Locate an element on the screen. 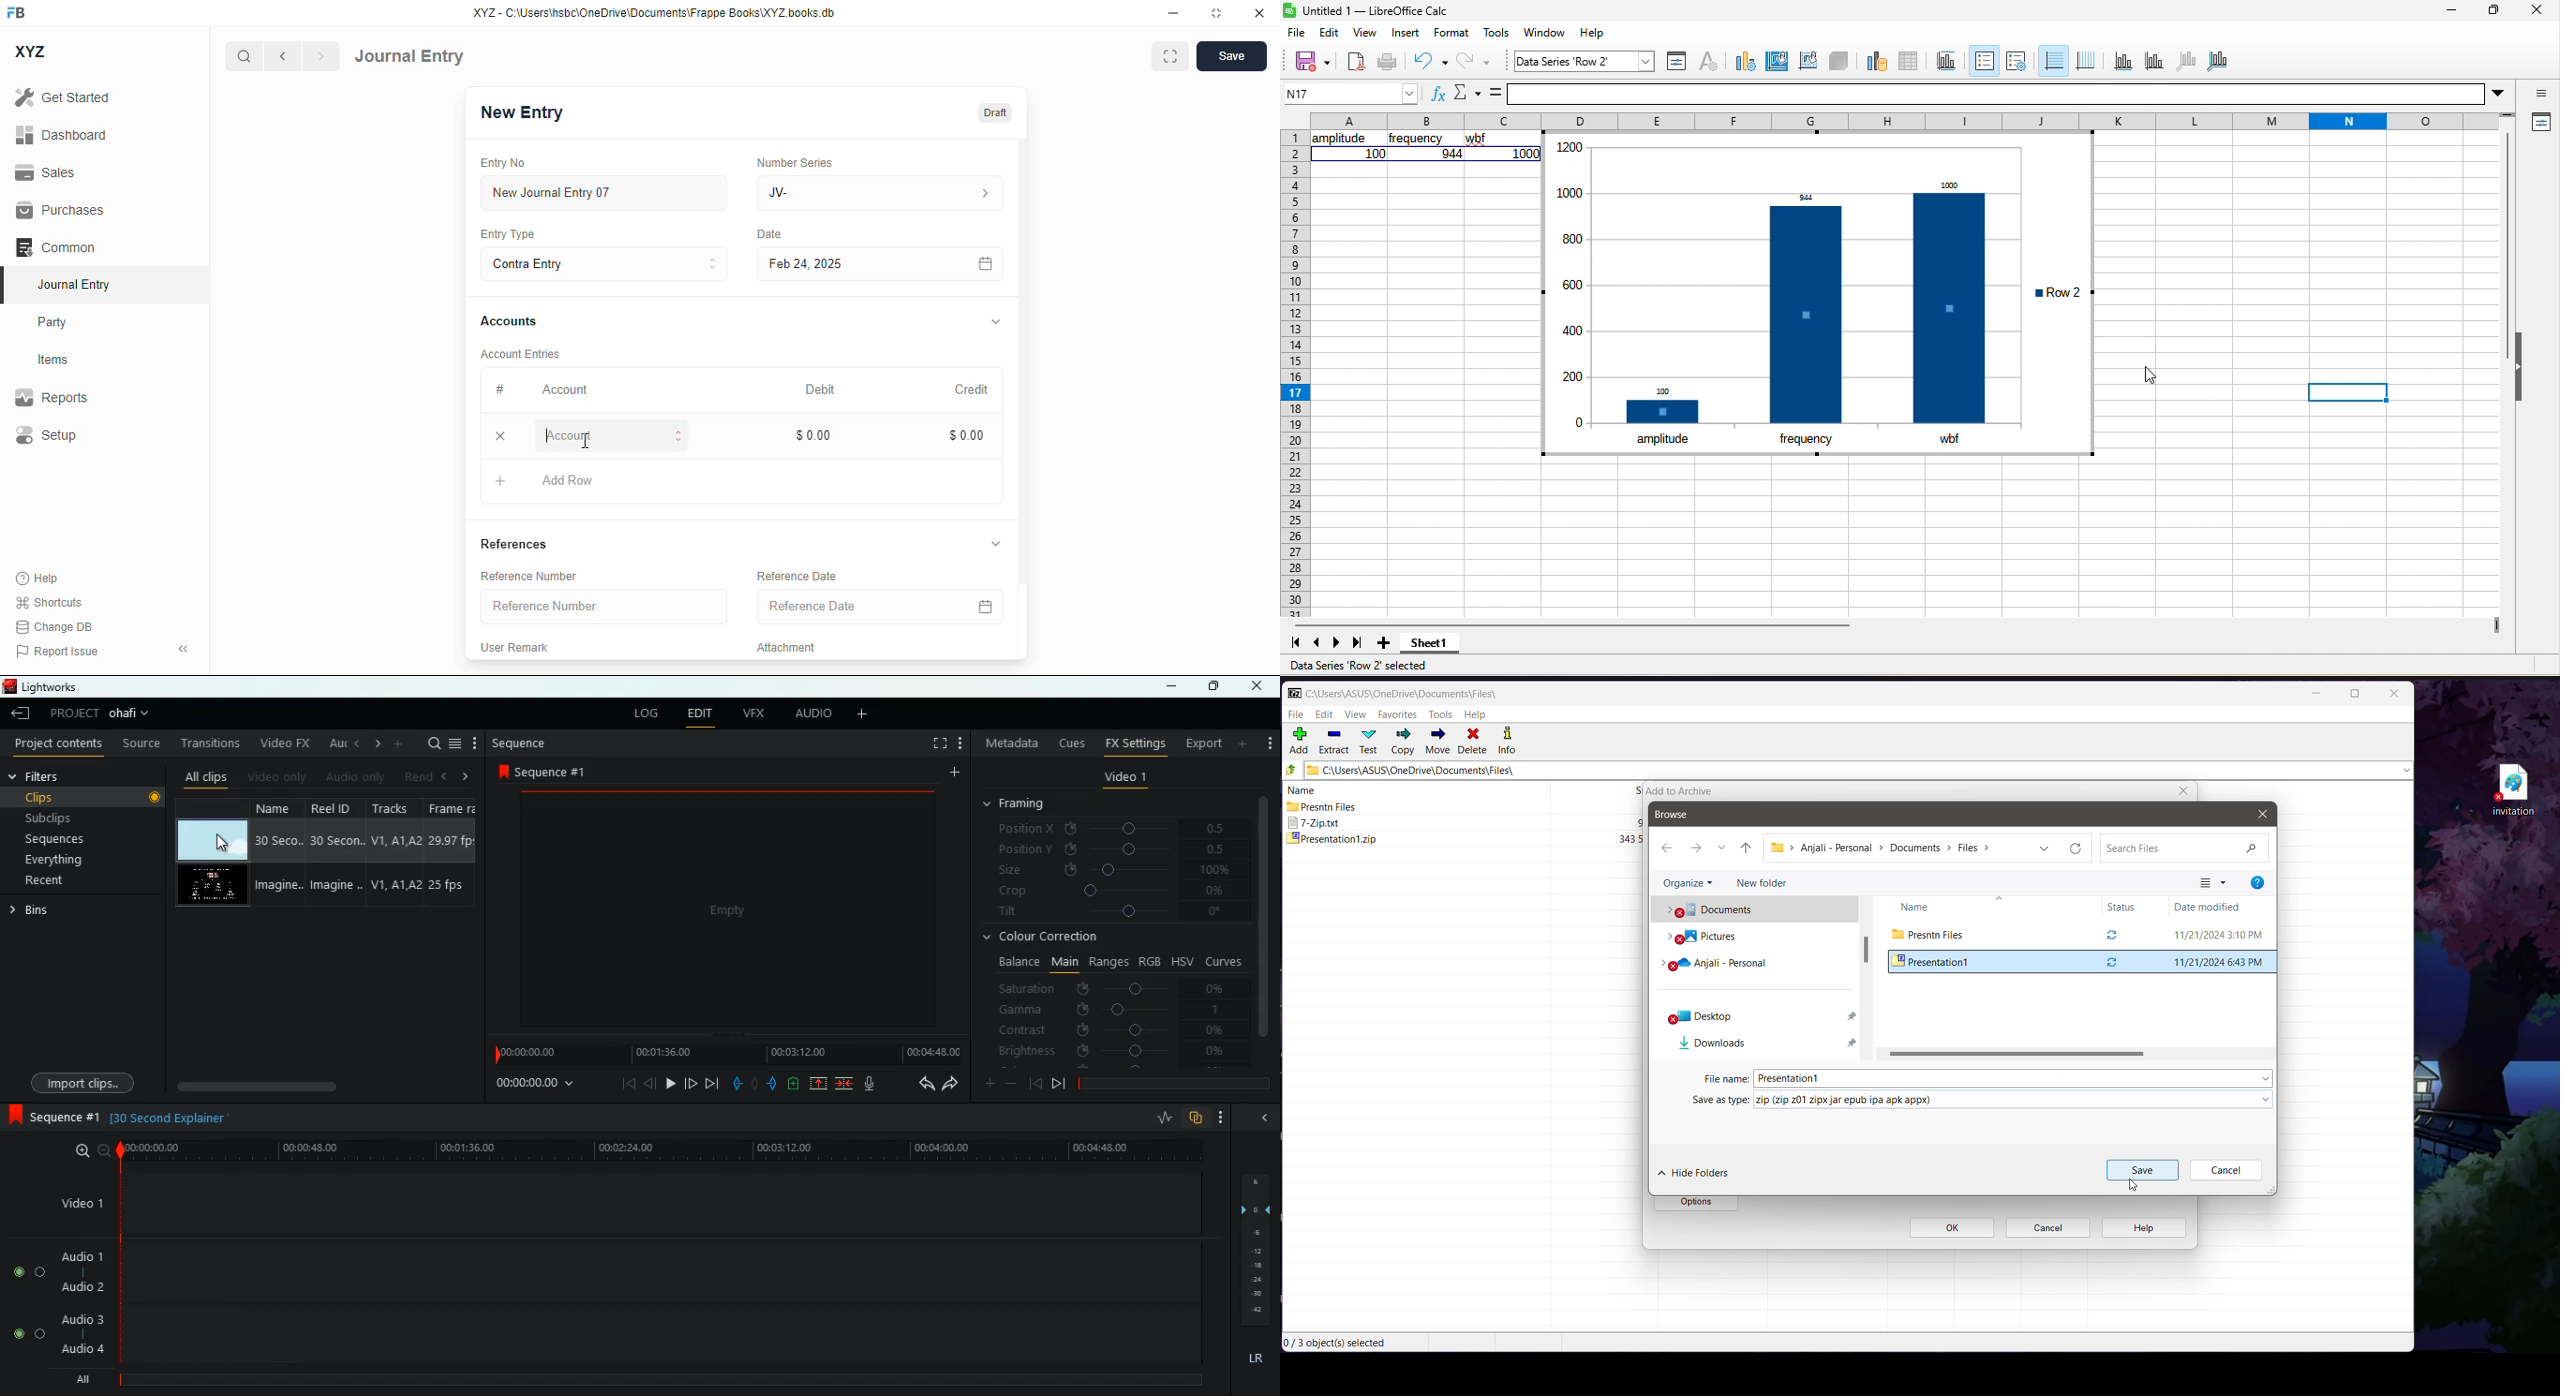  right is located at coordinates (460, 777).